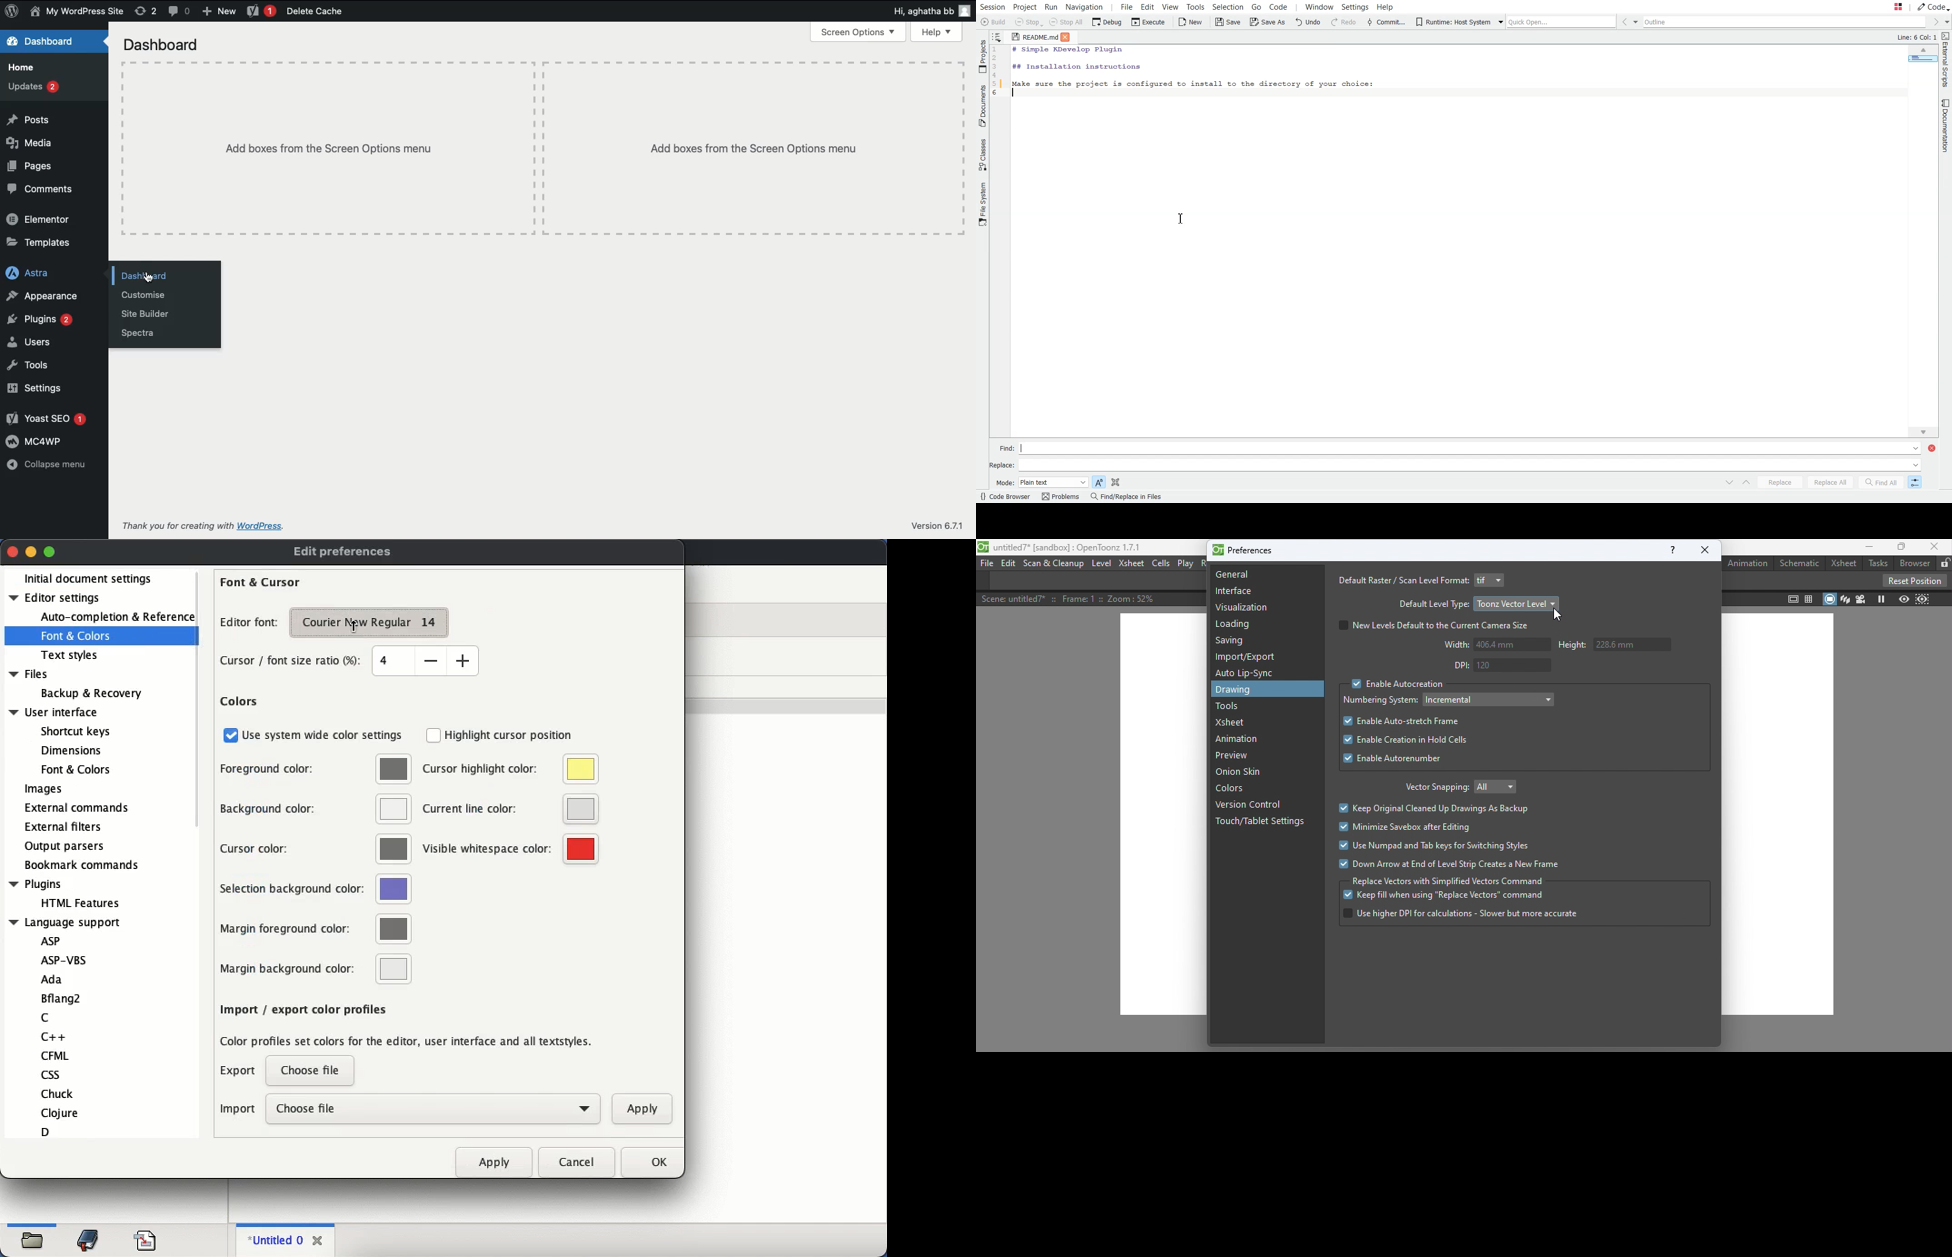  I want to click on WordPress, so click(310, 526).